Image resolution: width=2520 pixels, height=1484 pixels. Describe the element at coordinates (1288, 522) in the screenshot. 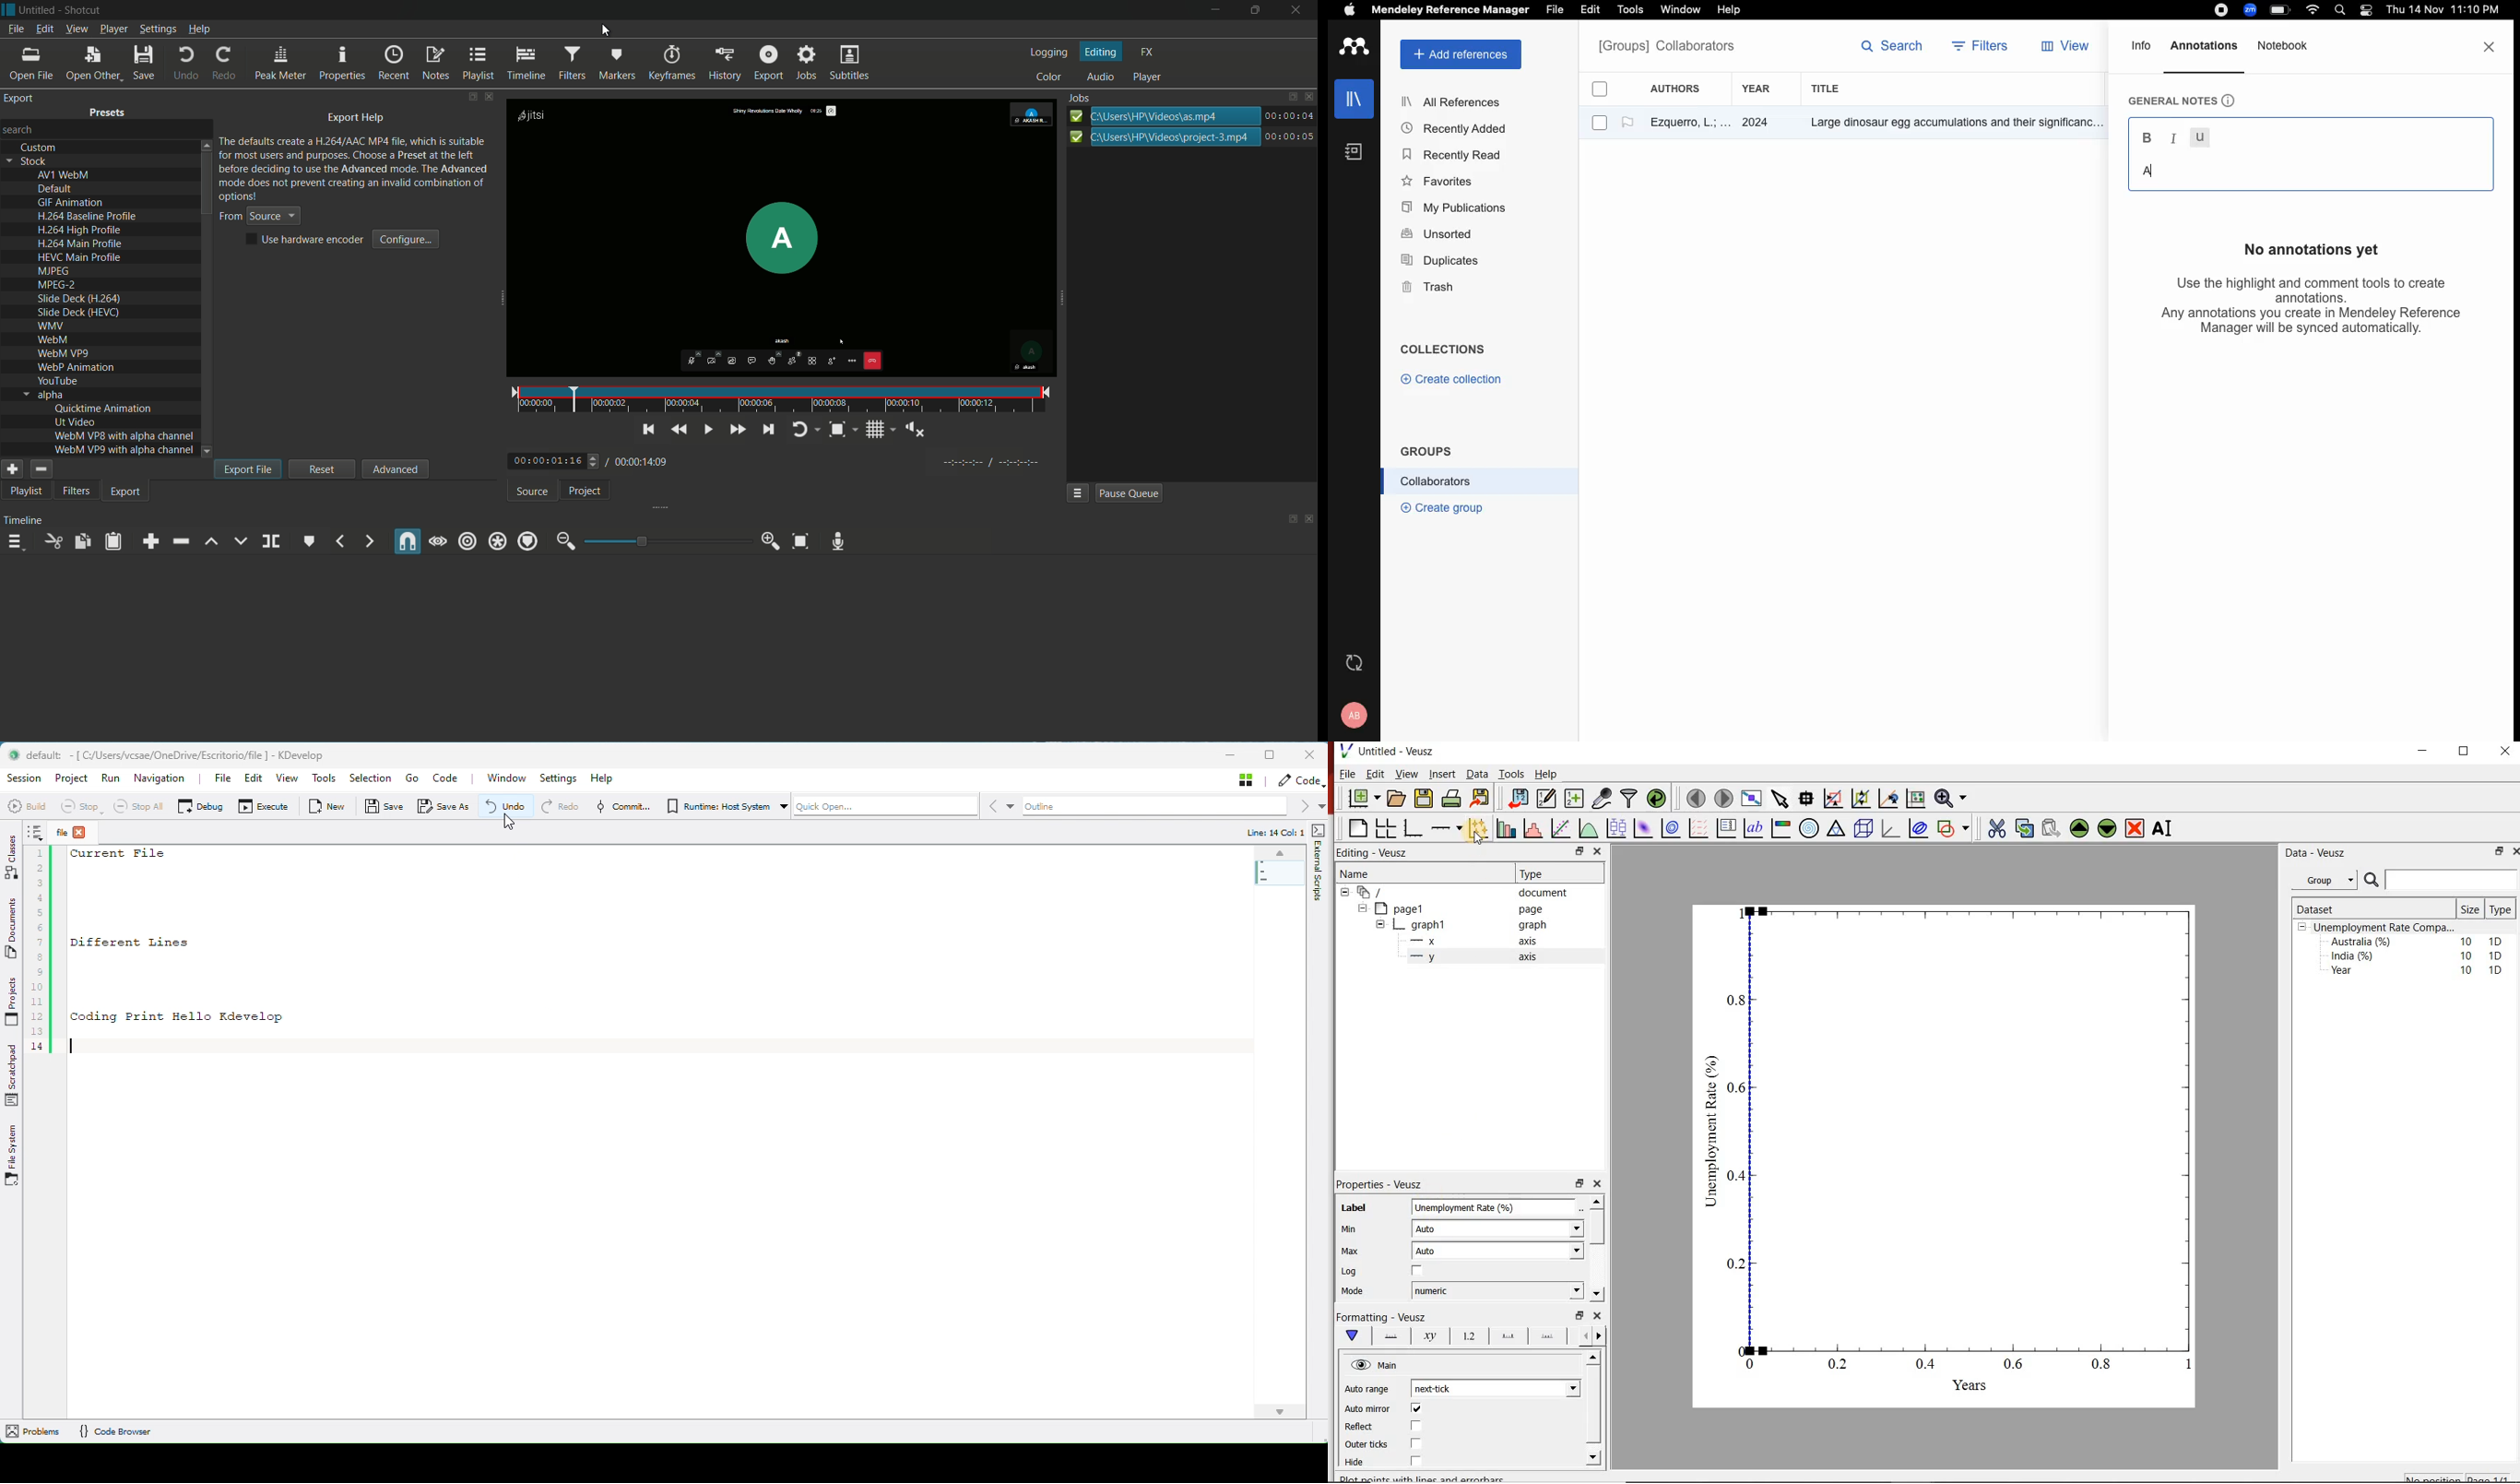

I see `change layout` at that location.